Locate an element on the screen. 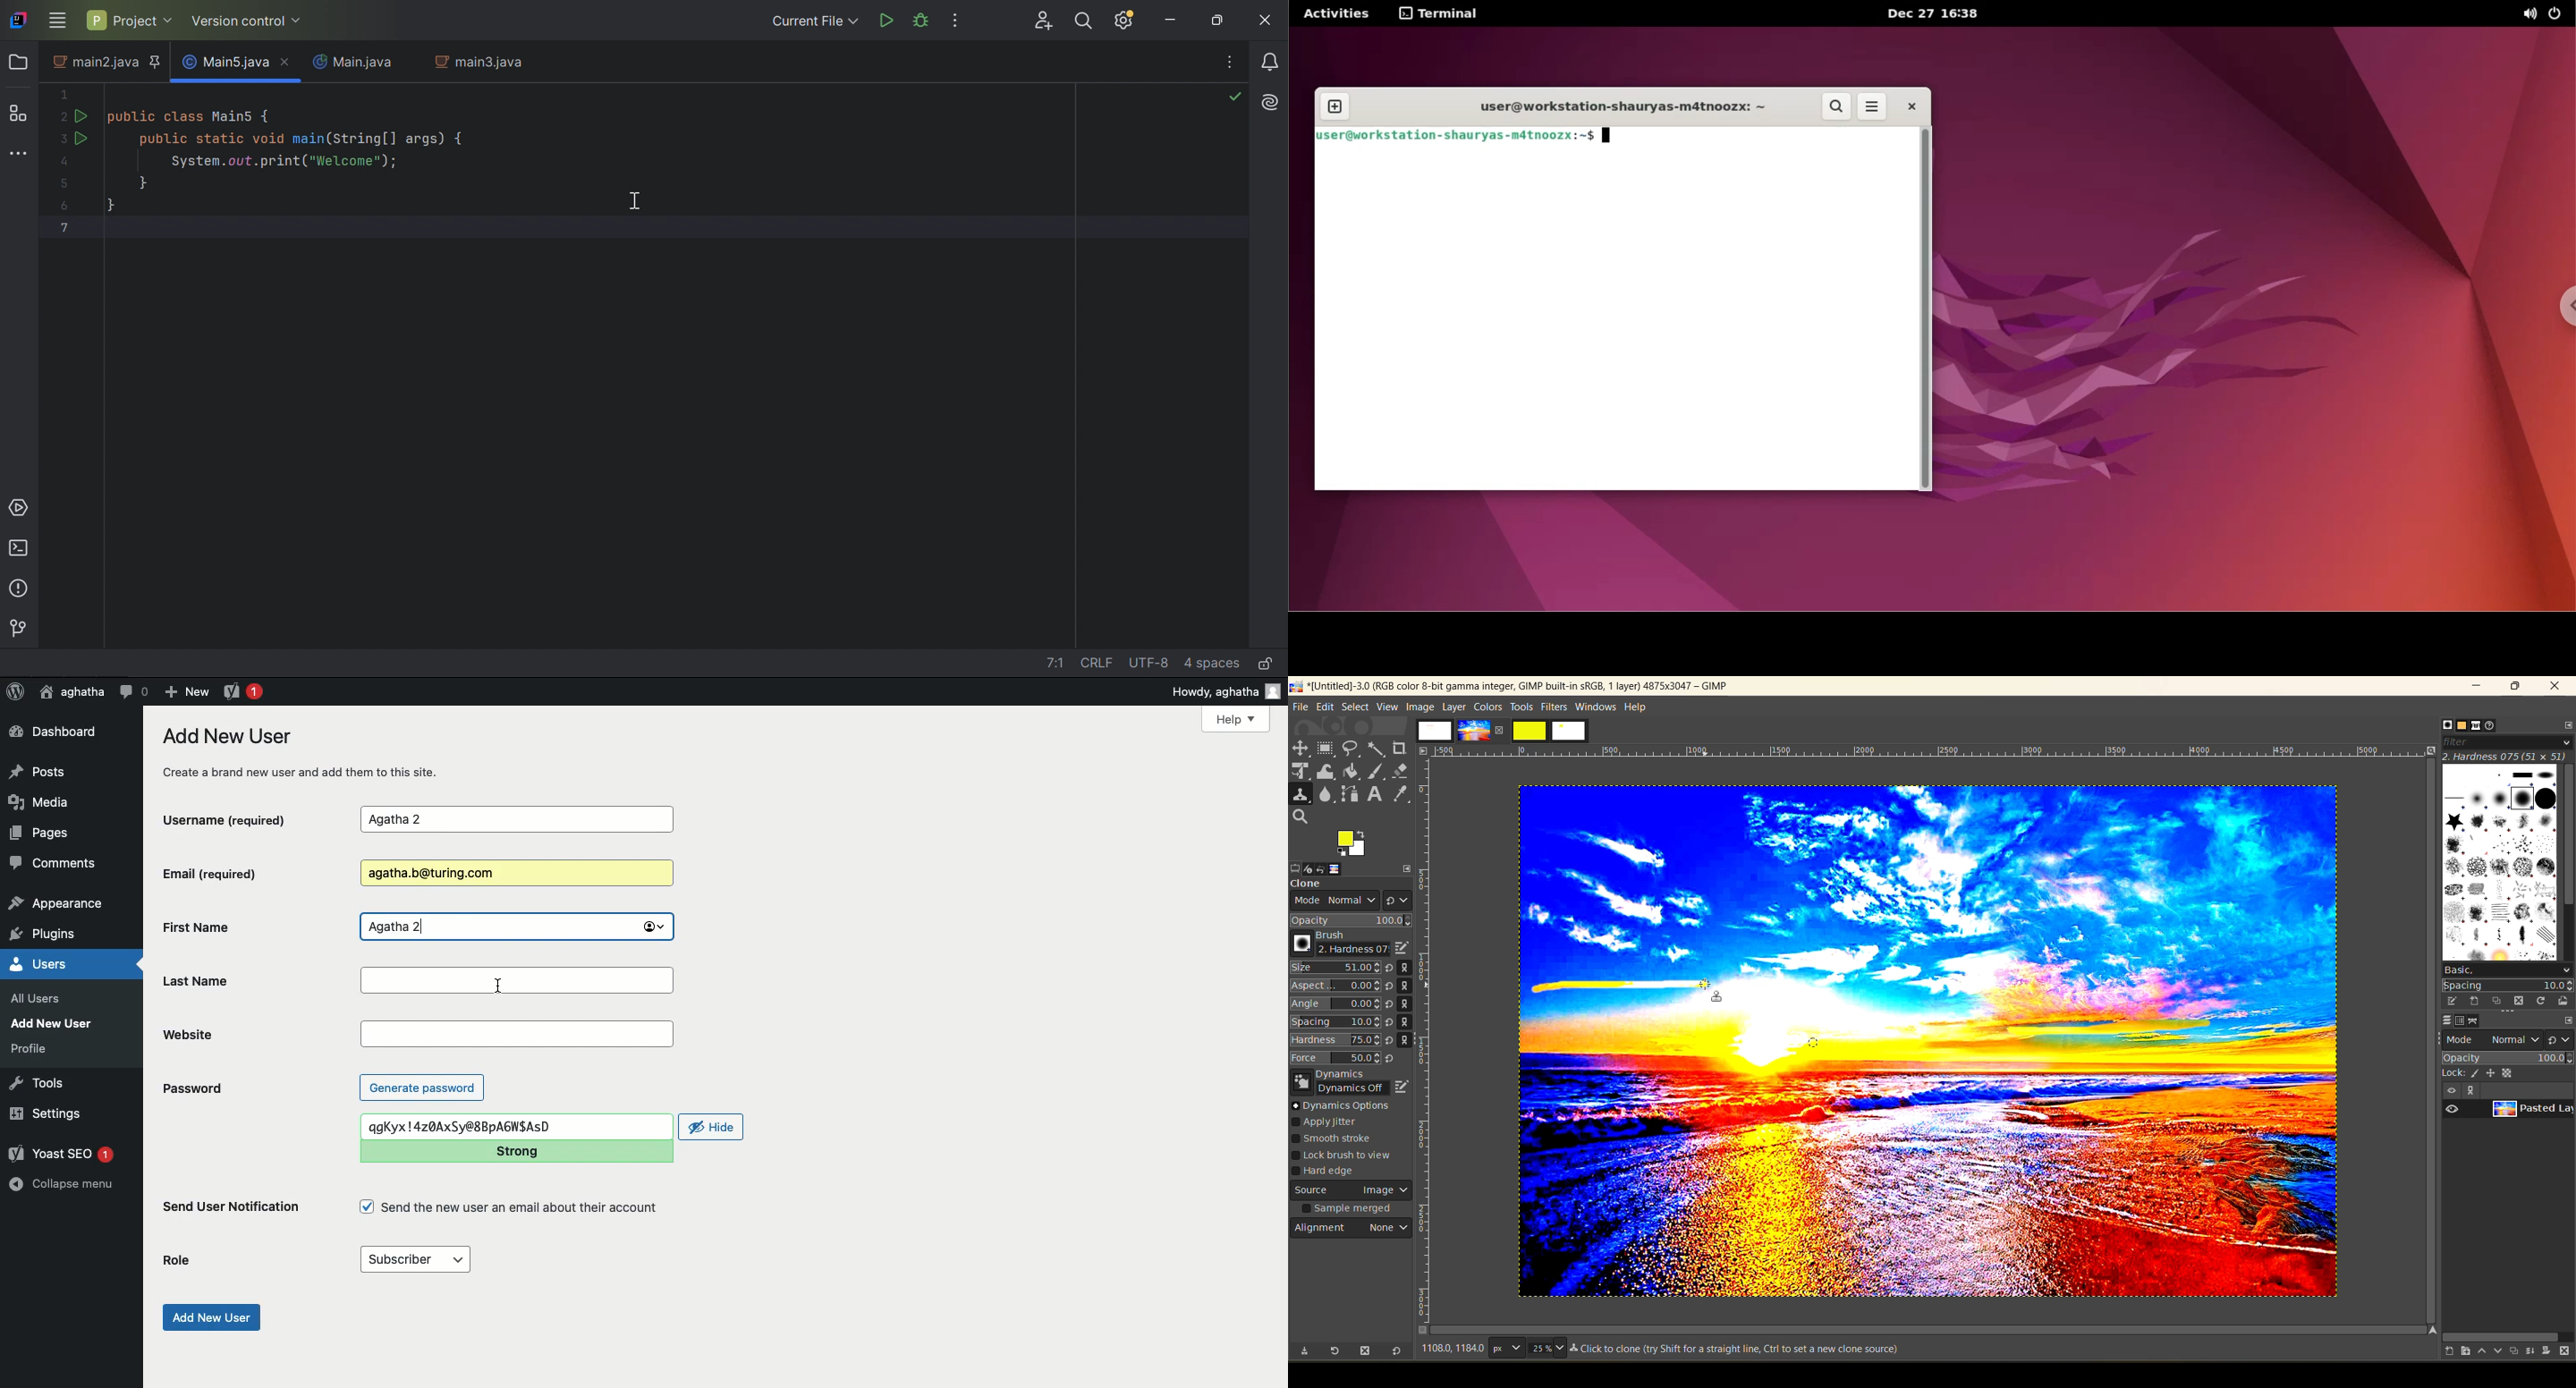 The height and width of the screenshot is (1400, 2576). paint bucket  is located at coordinates (1355, 772).